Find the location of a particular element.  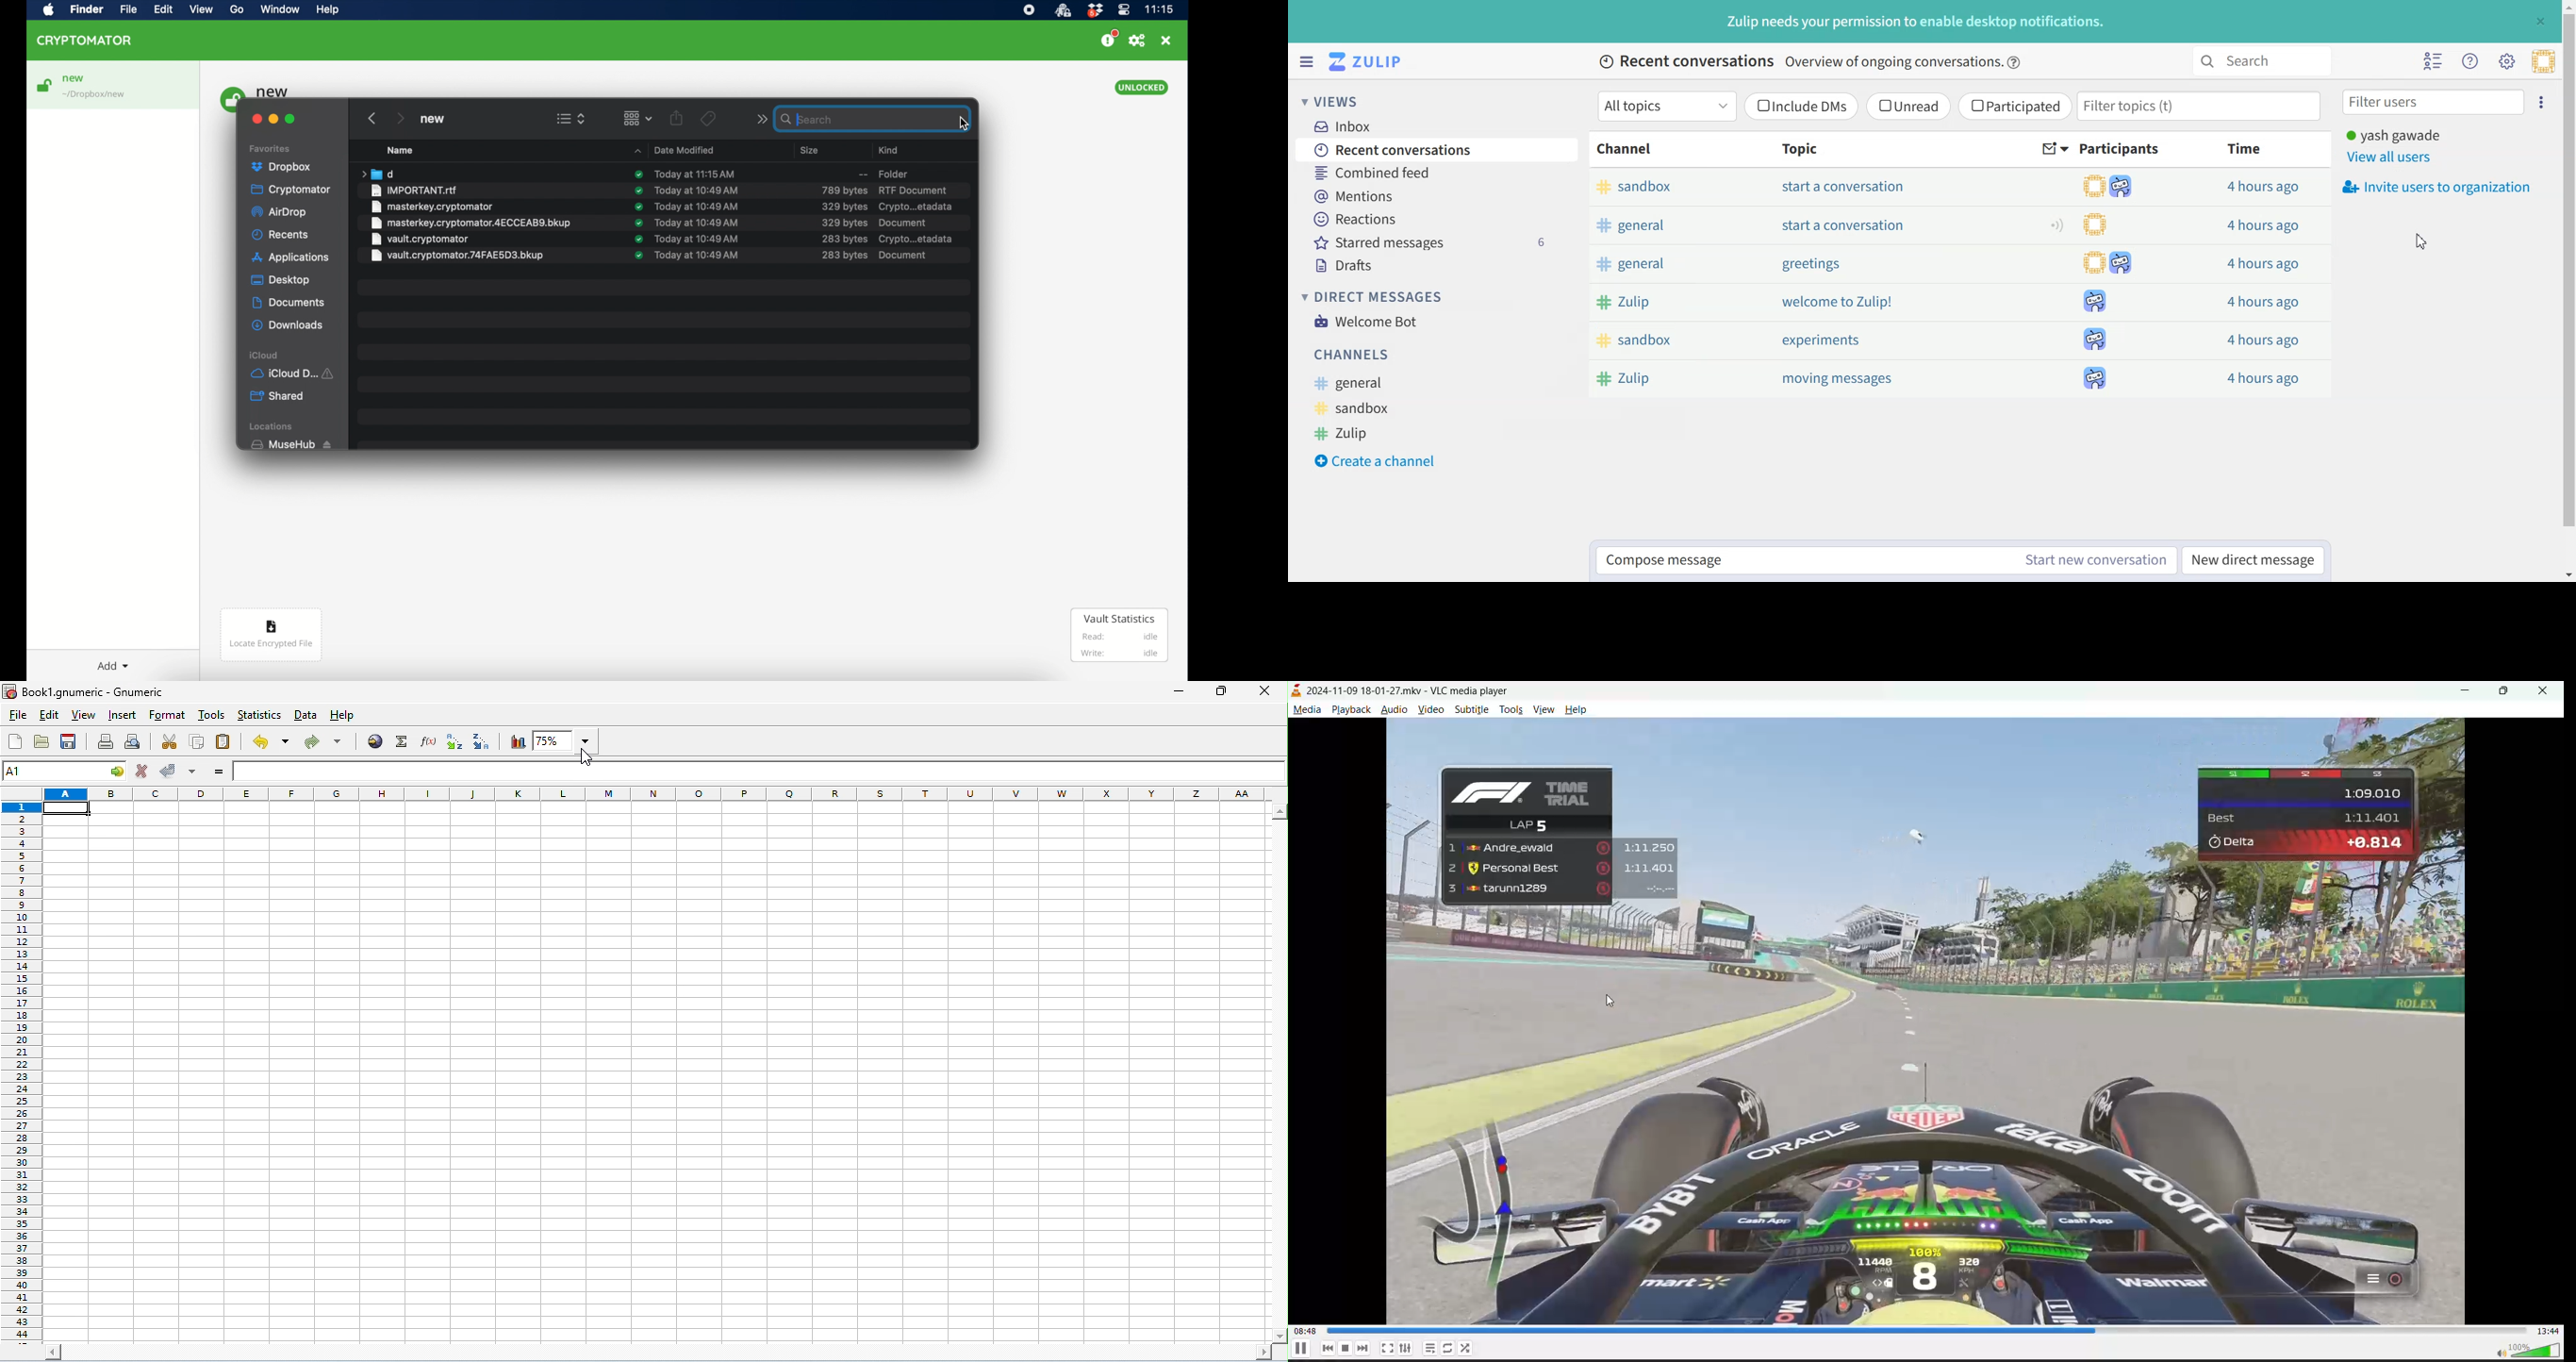

space for horizontal scroll bar is located at coordinates (655, 1354).